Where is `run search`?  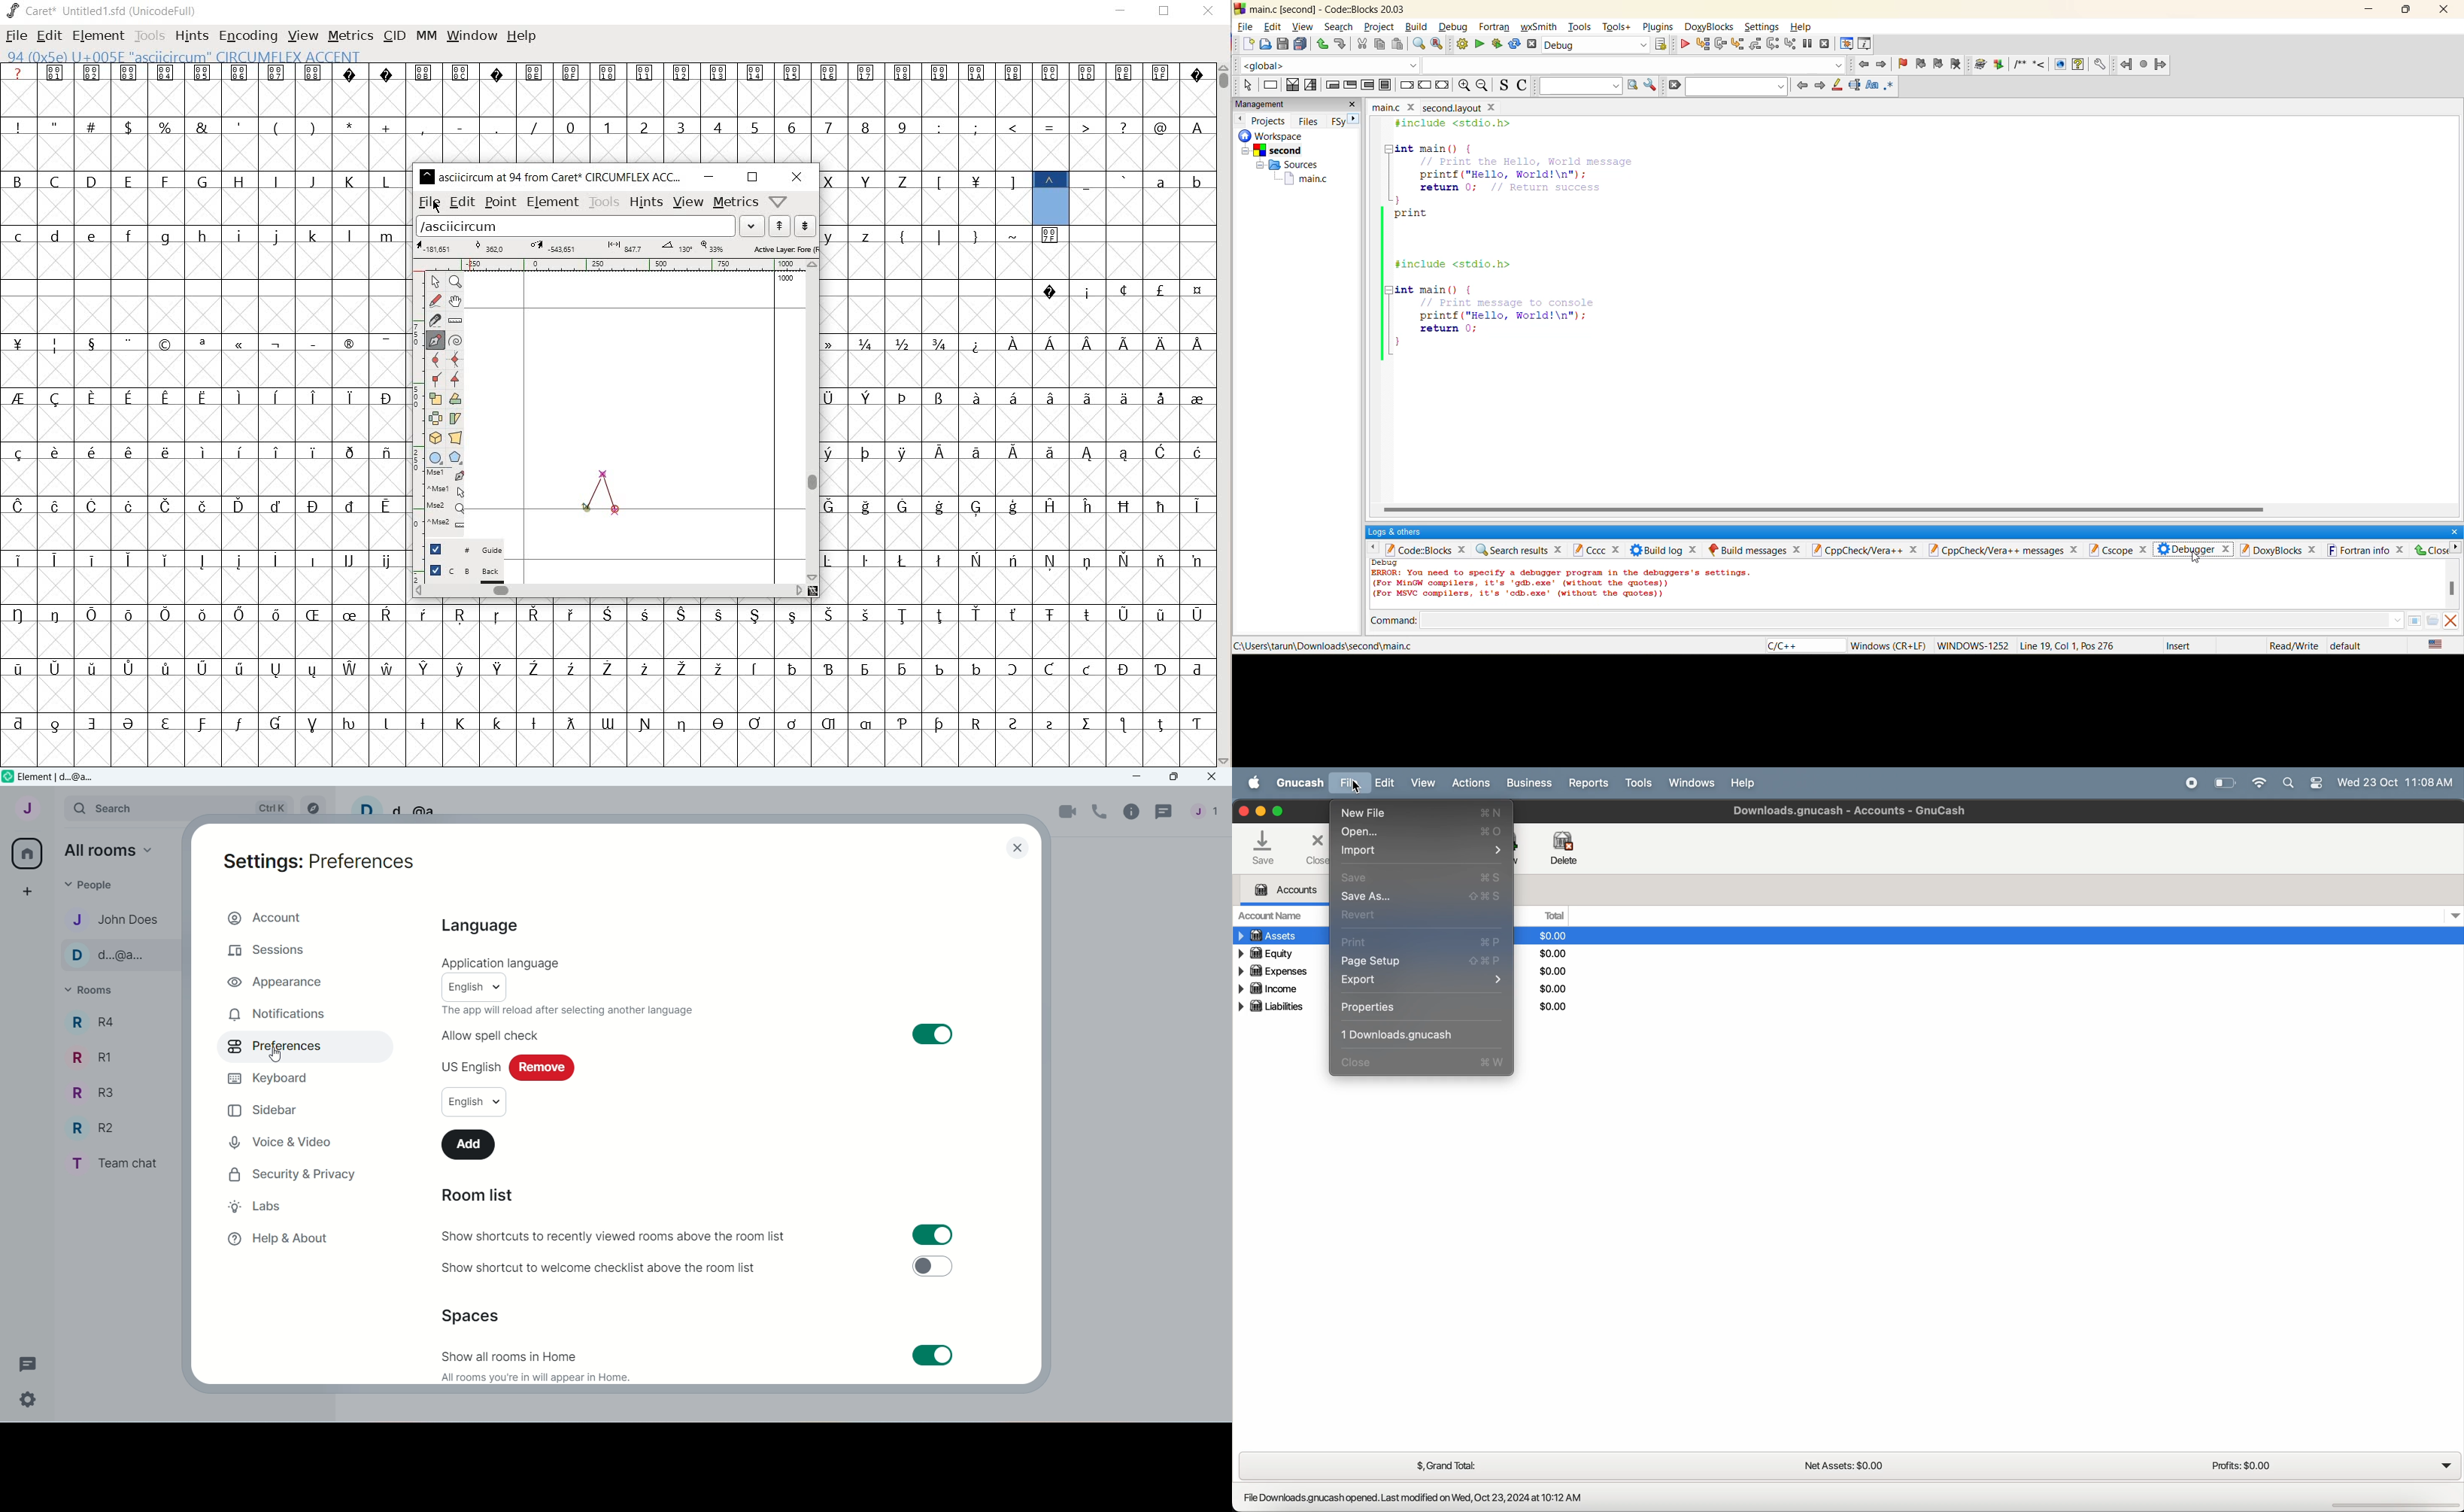 run search is located at coordinates (1634, 86).